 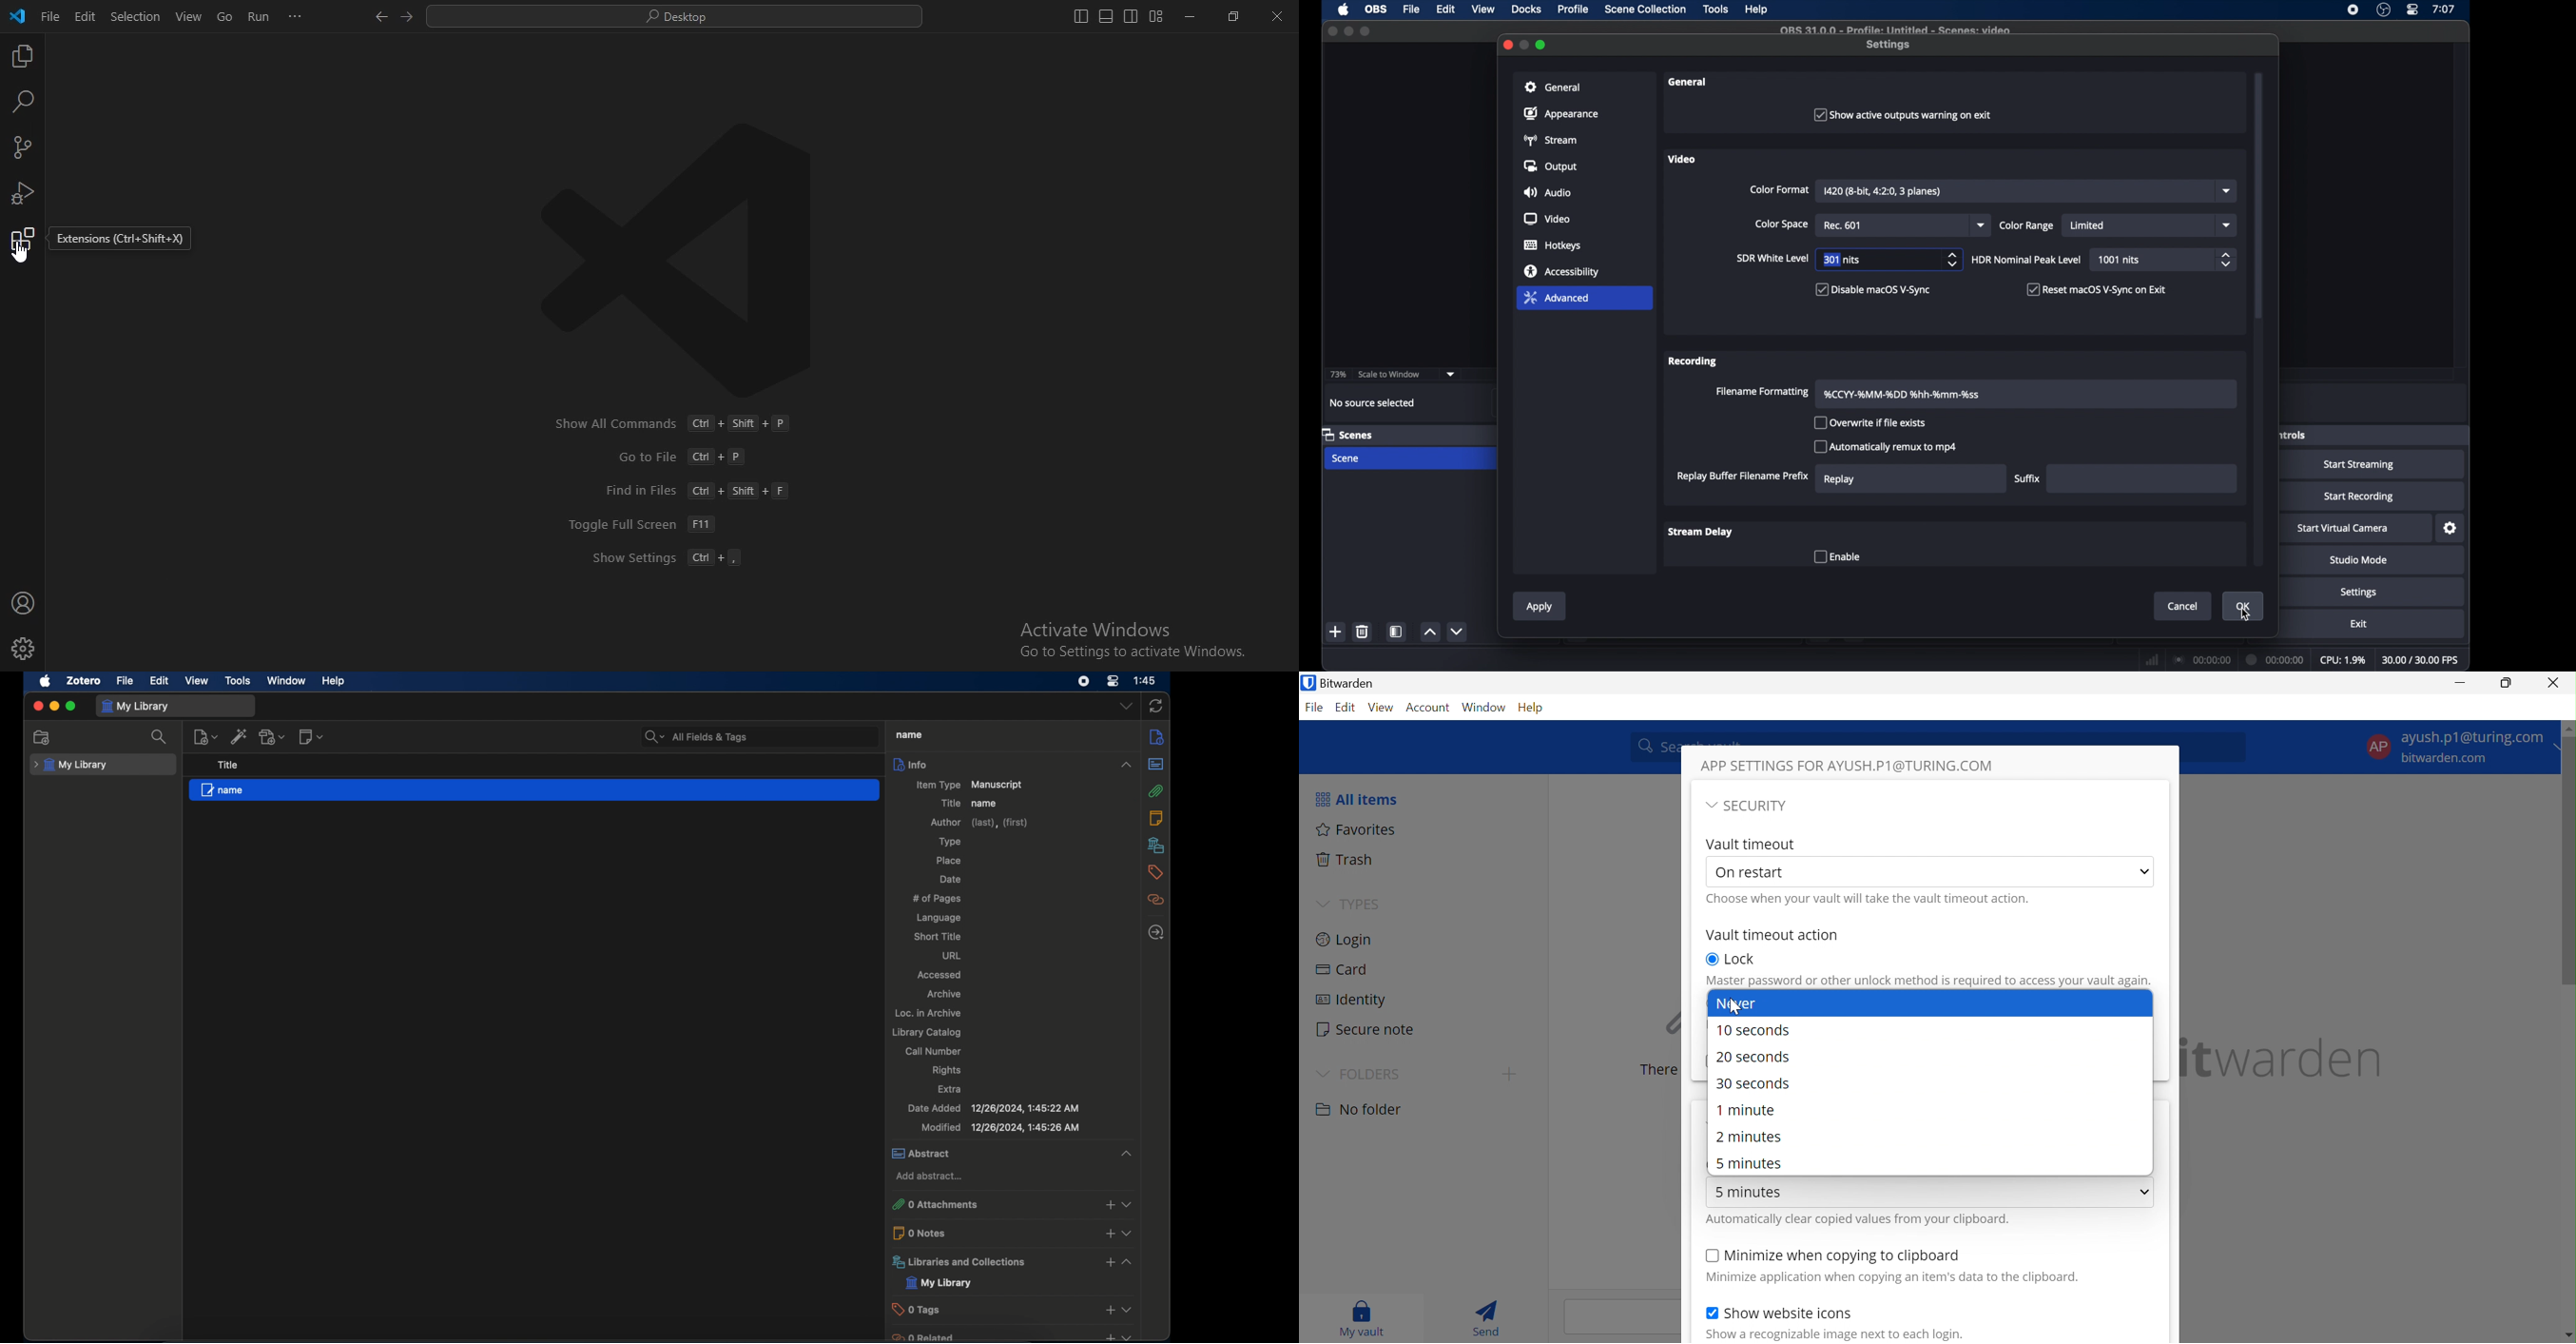 What do you see at coordinates (205, 737) in the screenshot?
I see `new item` at bounding box center [205, 737].